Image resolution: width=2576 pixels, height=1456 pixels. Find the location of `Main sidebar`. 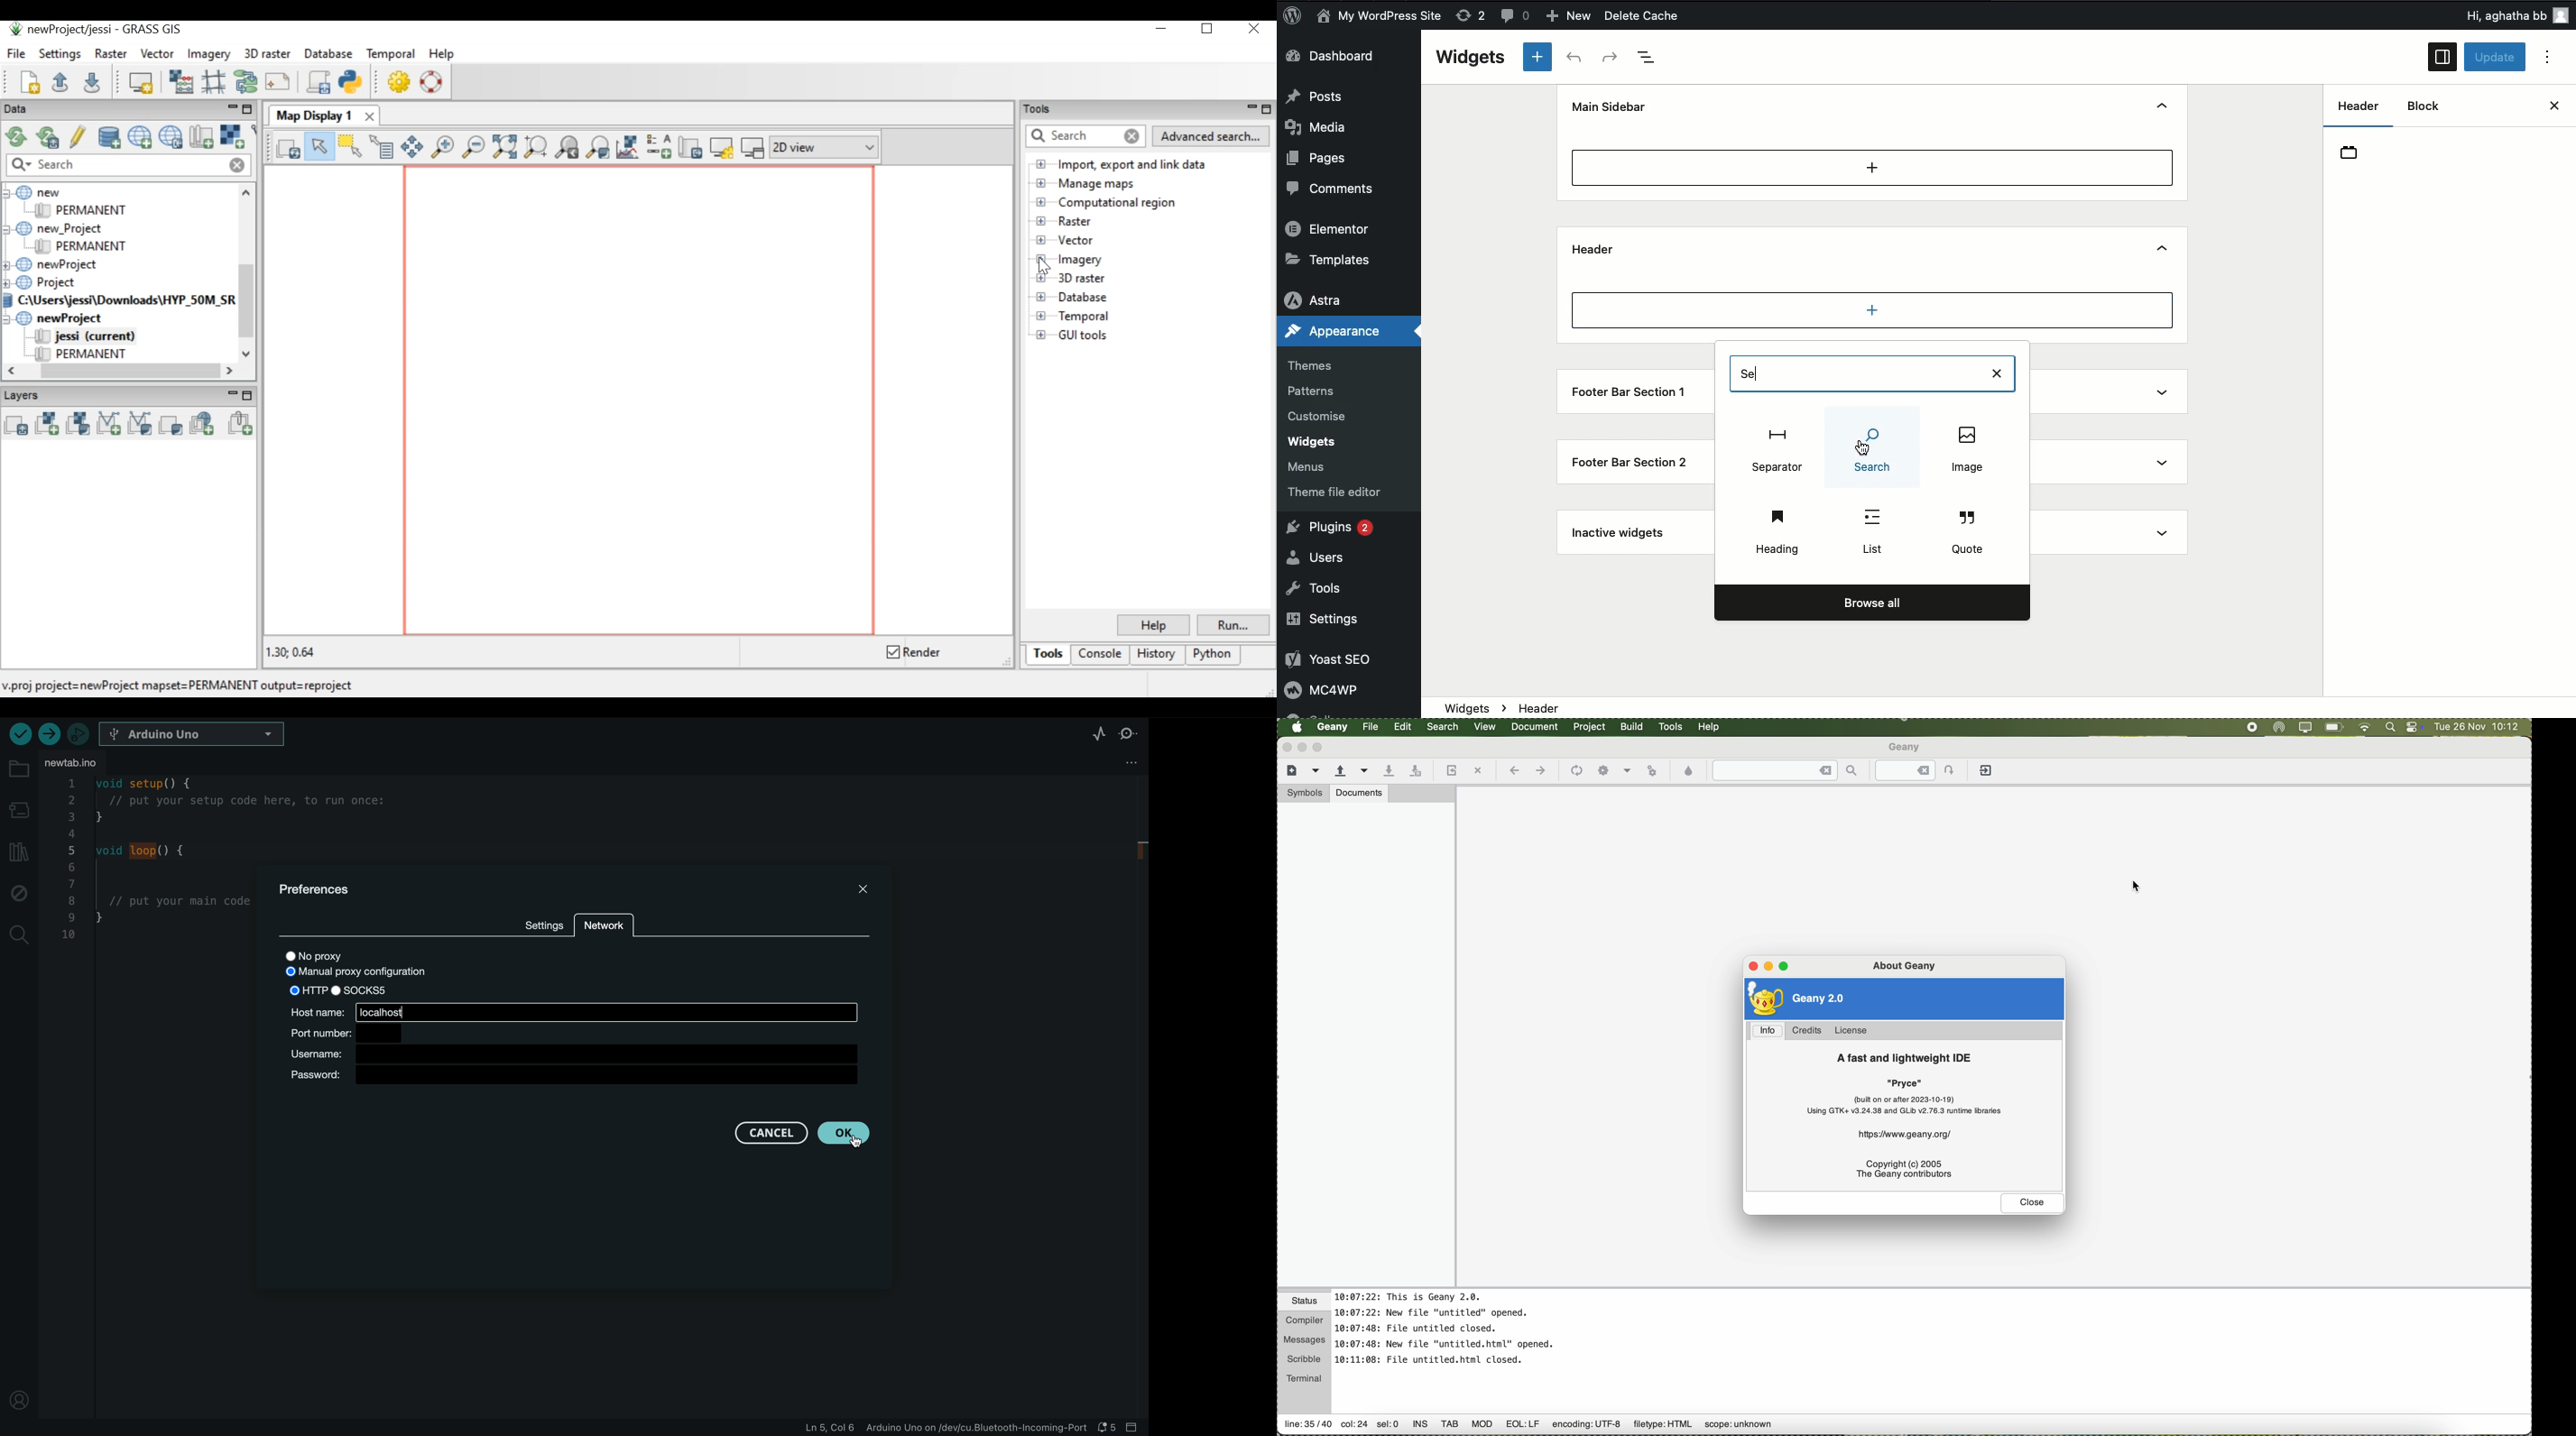

Main sidebar is located at coordinates (1613, 106).